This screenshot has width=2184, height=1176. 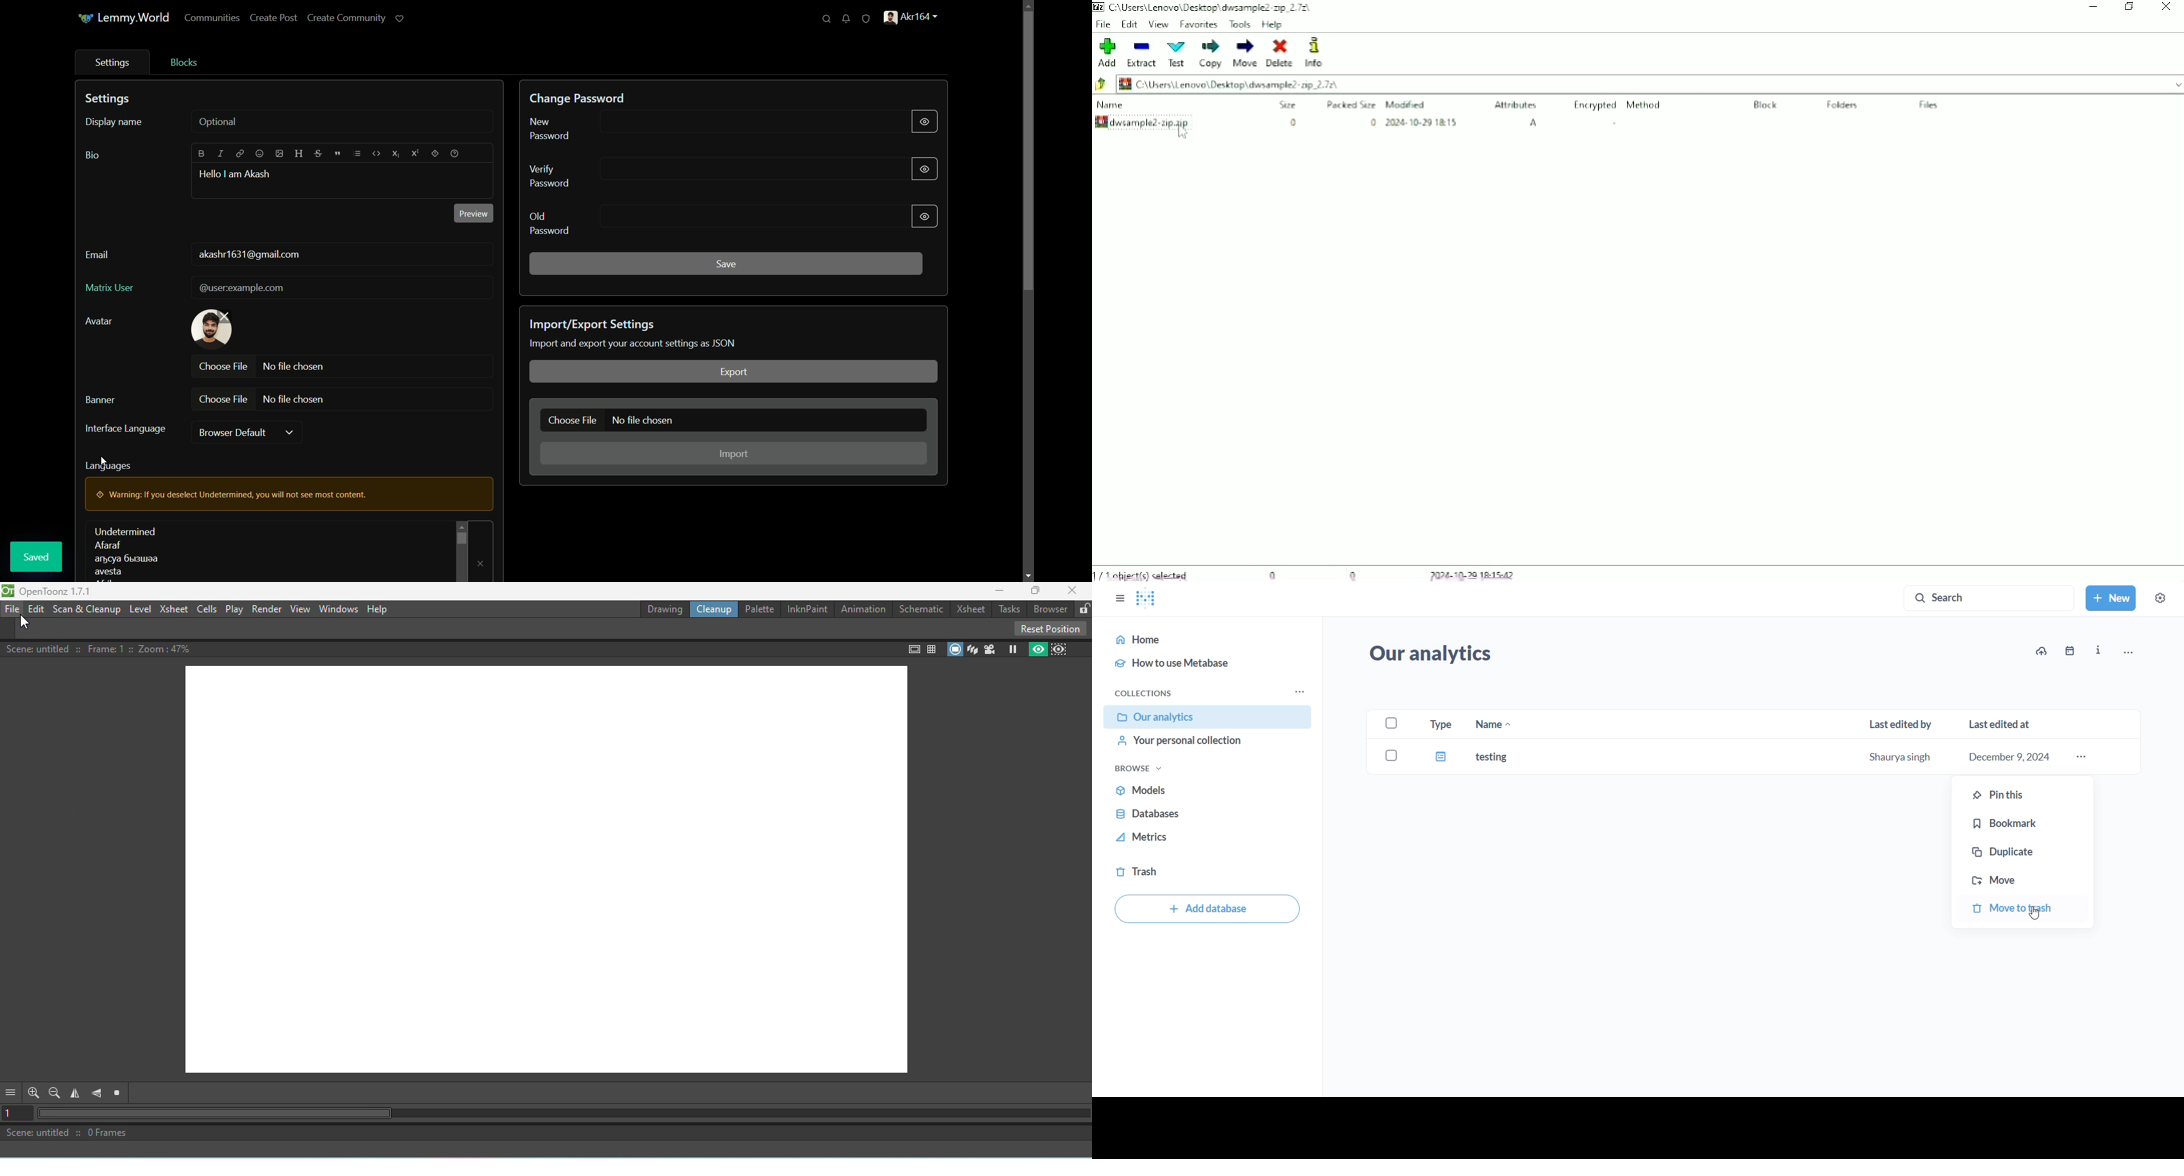 What do you see at coordinates (110, 288) in the screenshot?
I see `matrix user` at bounding box center [110, 288].